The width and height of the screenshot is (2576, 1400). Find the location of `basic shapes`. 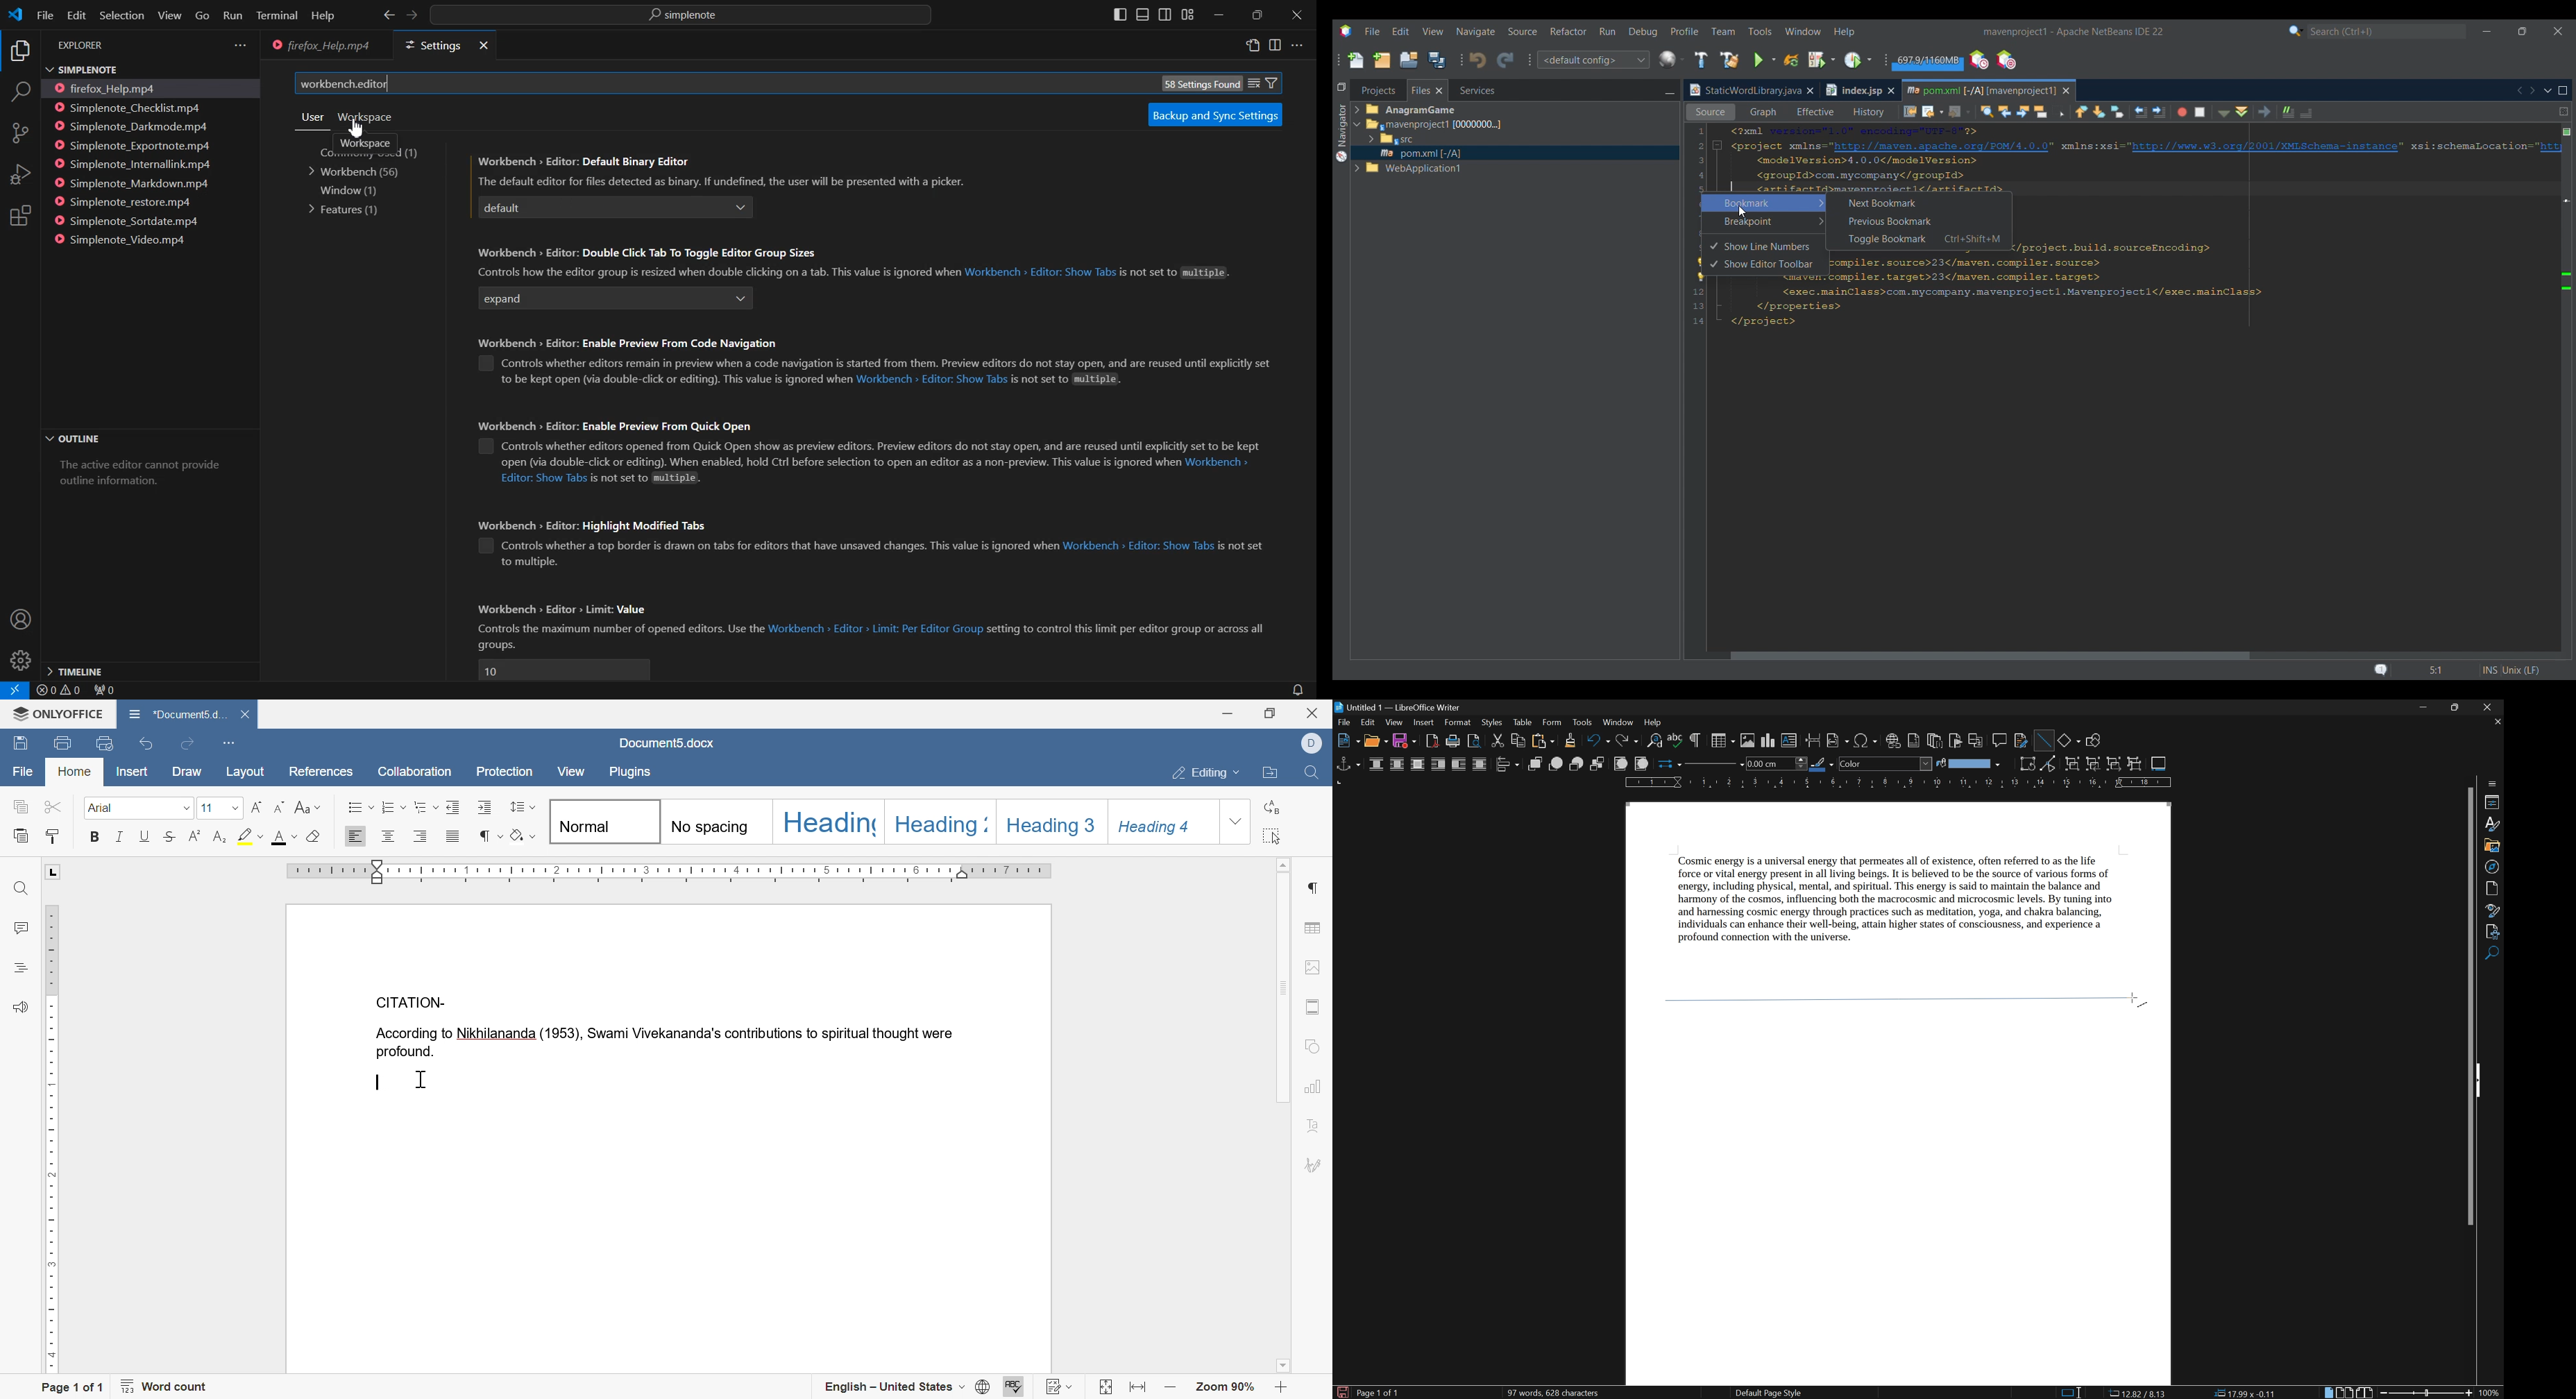

basic shapes is located at coordinates (2069, 739).